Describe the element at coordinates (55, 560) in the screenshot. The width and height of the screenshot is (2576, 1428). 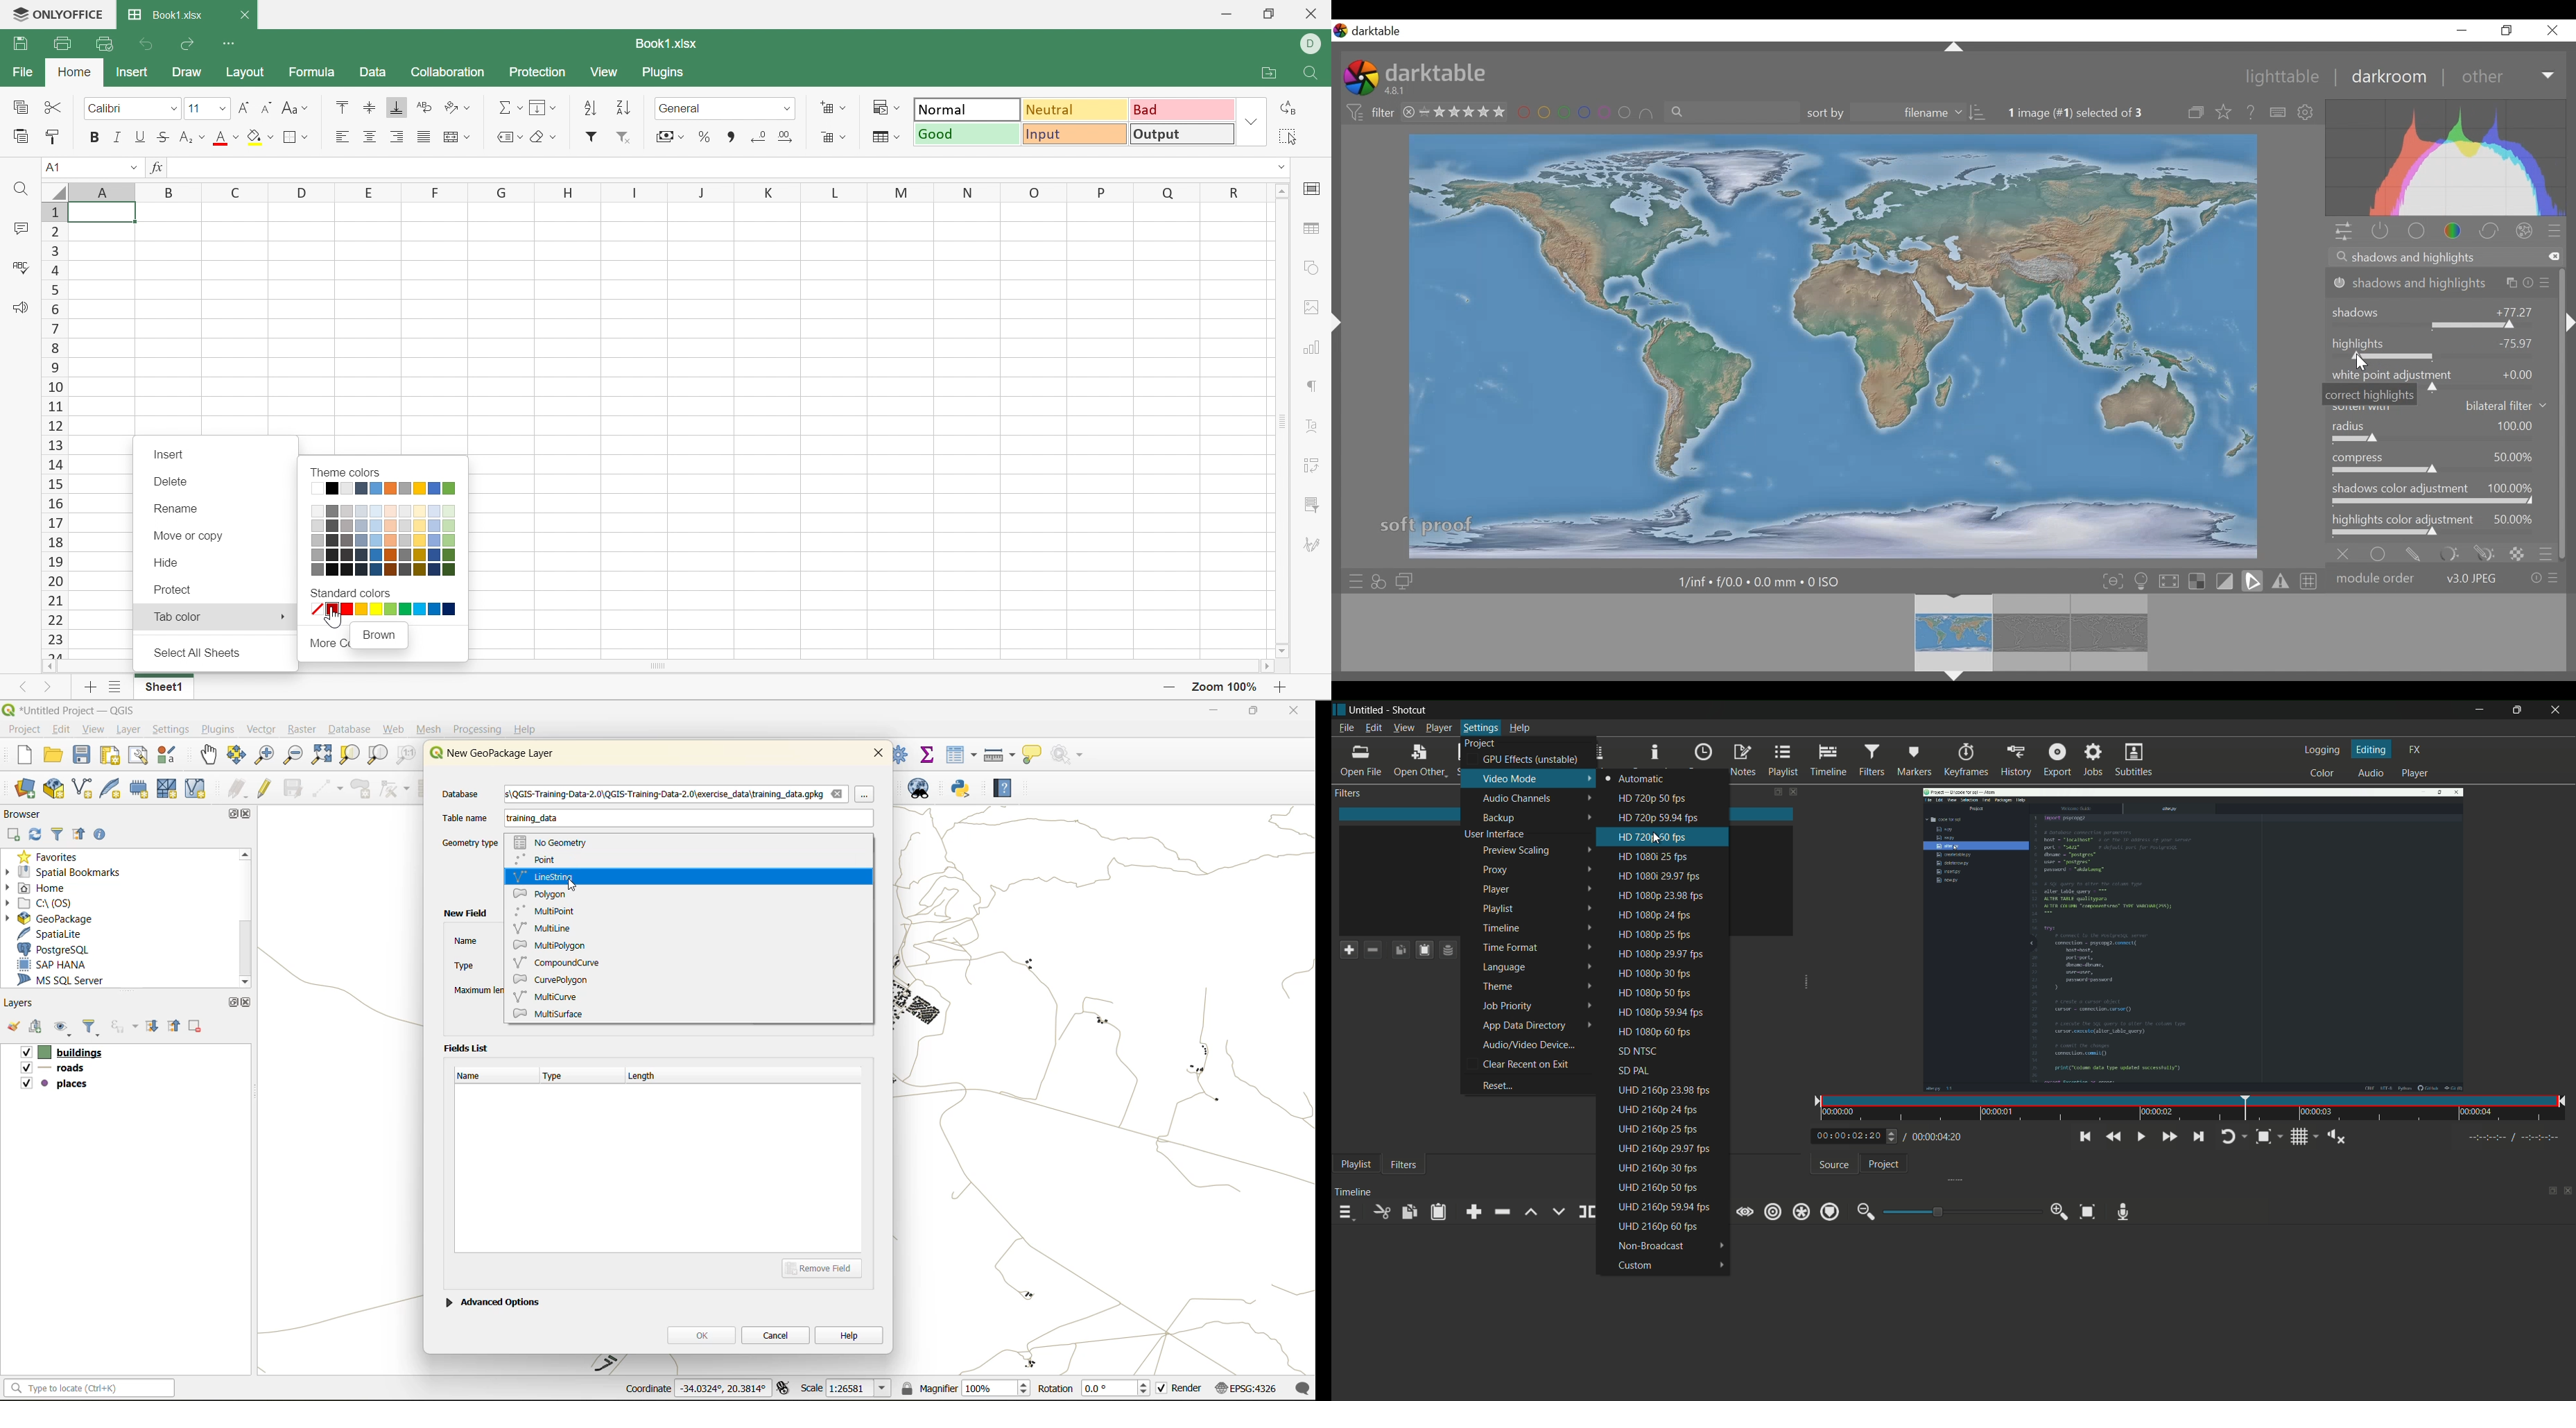
I see `19` at that location.